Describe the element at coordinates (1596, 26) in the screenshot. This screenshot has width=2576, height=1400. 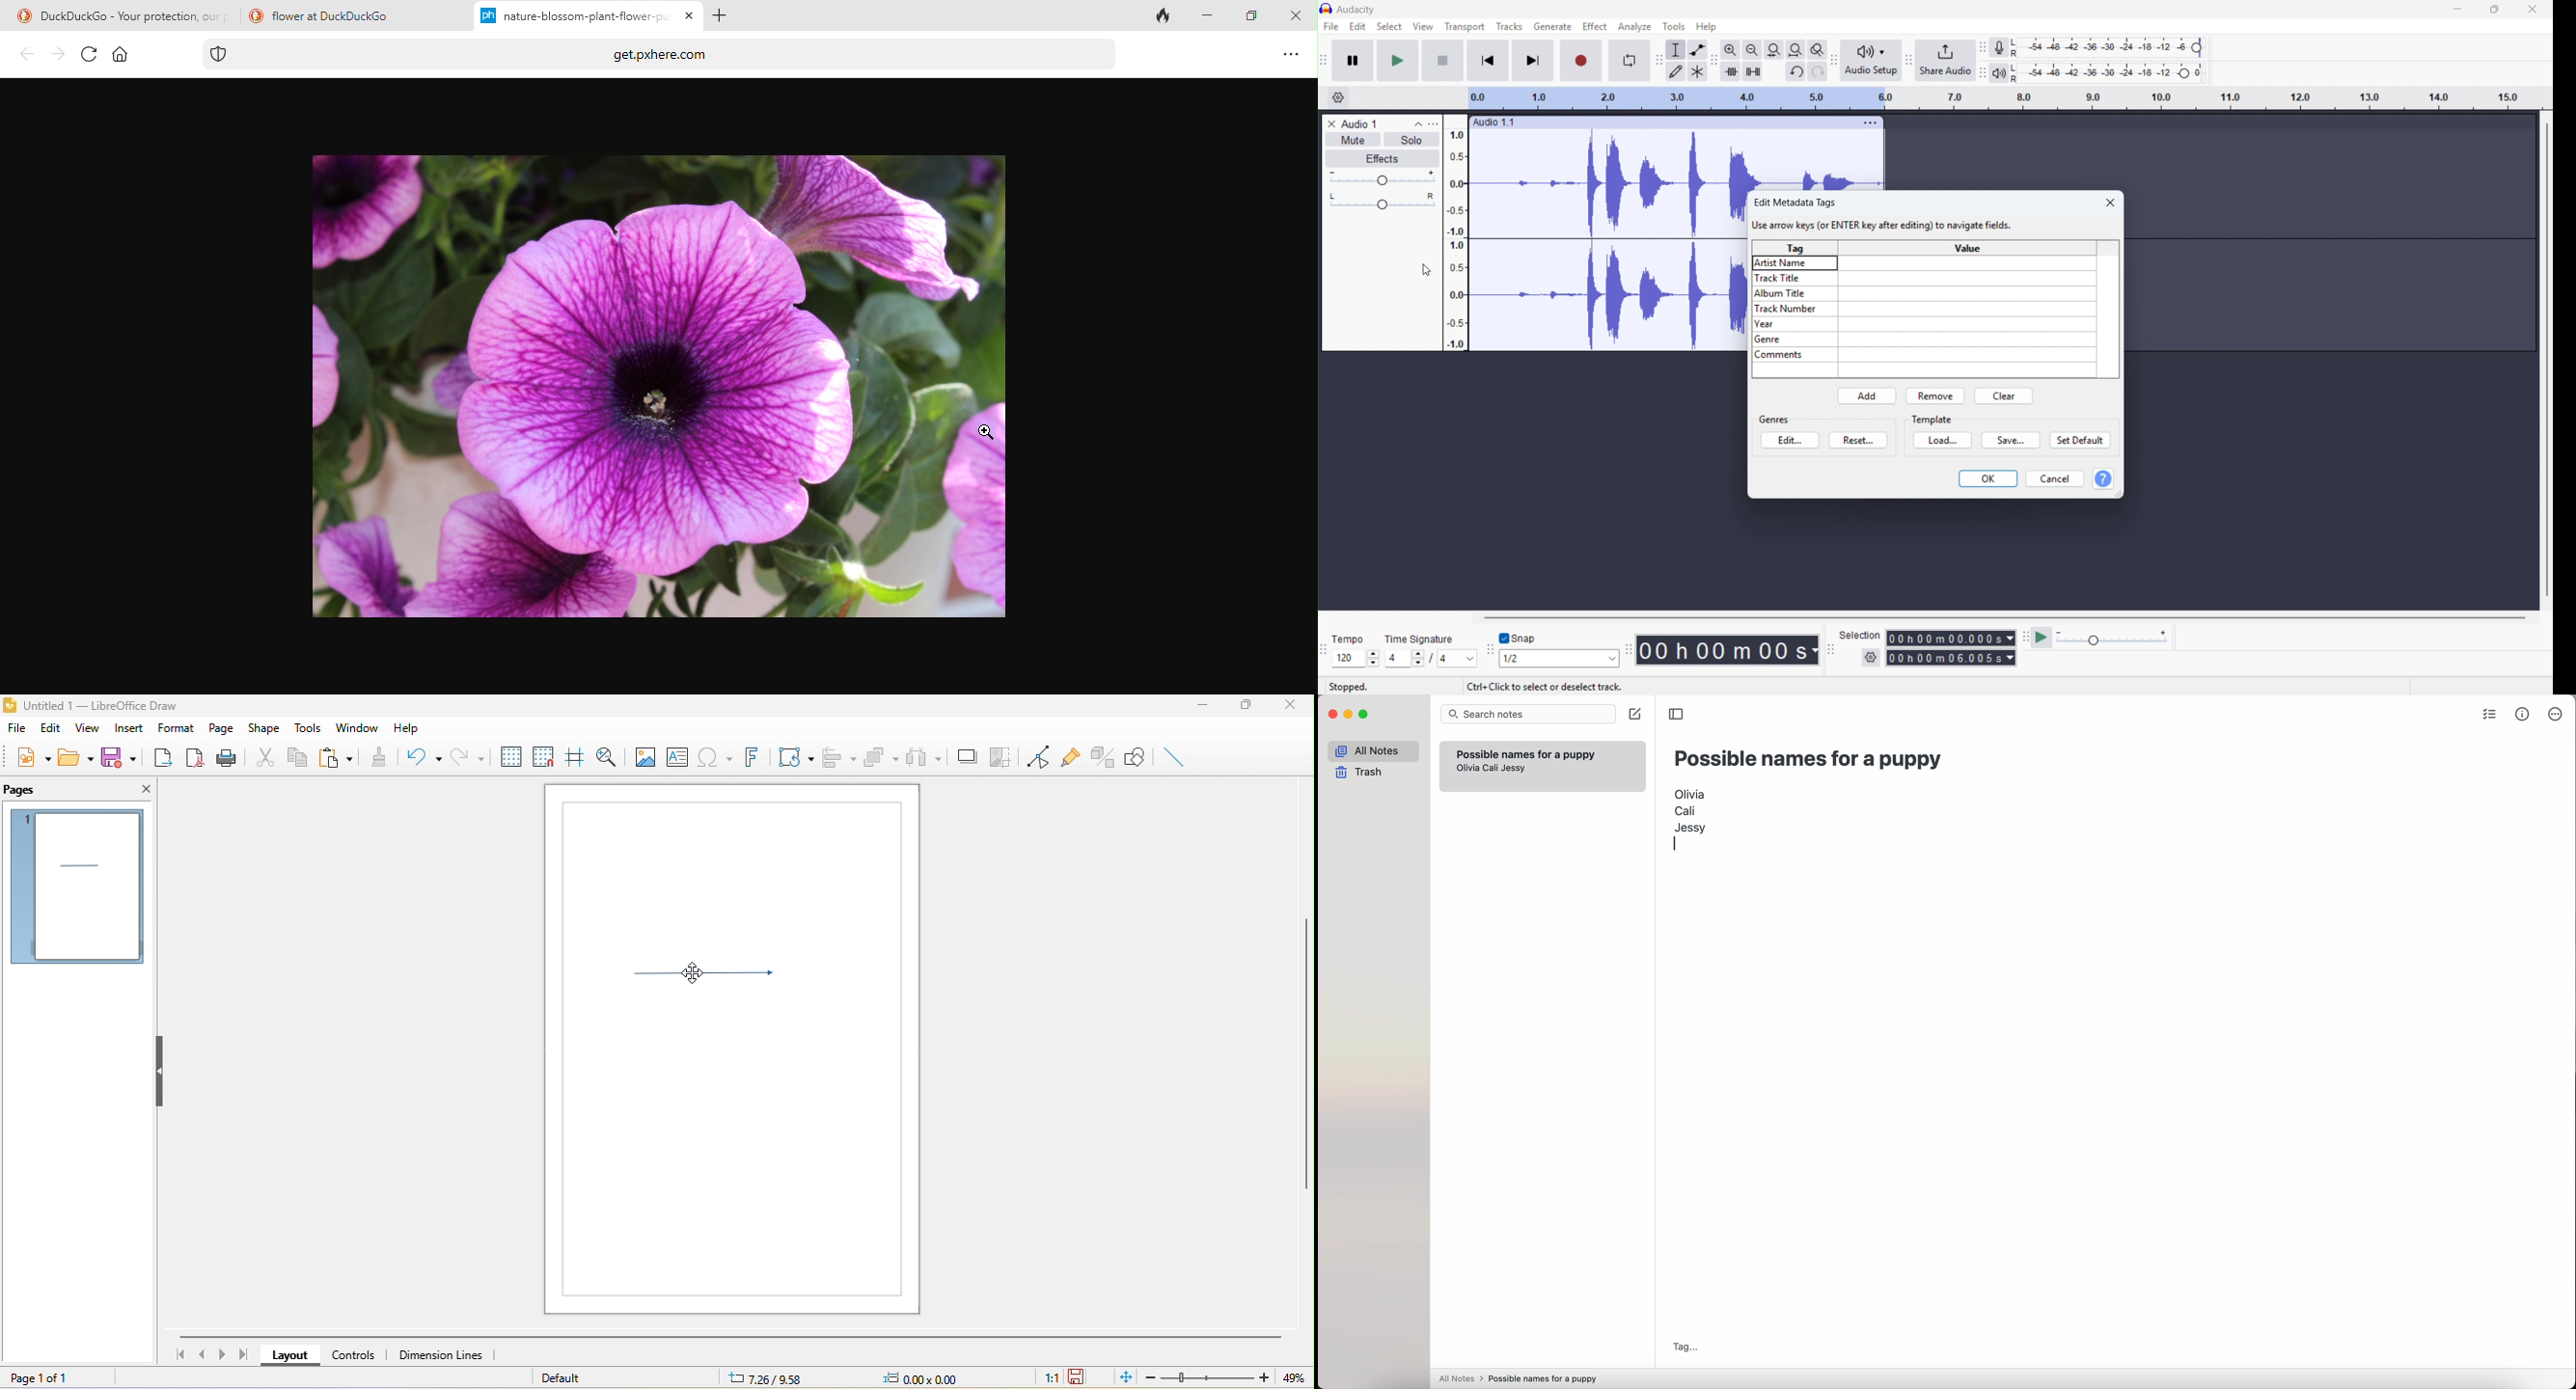
I see `effect` at that location.